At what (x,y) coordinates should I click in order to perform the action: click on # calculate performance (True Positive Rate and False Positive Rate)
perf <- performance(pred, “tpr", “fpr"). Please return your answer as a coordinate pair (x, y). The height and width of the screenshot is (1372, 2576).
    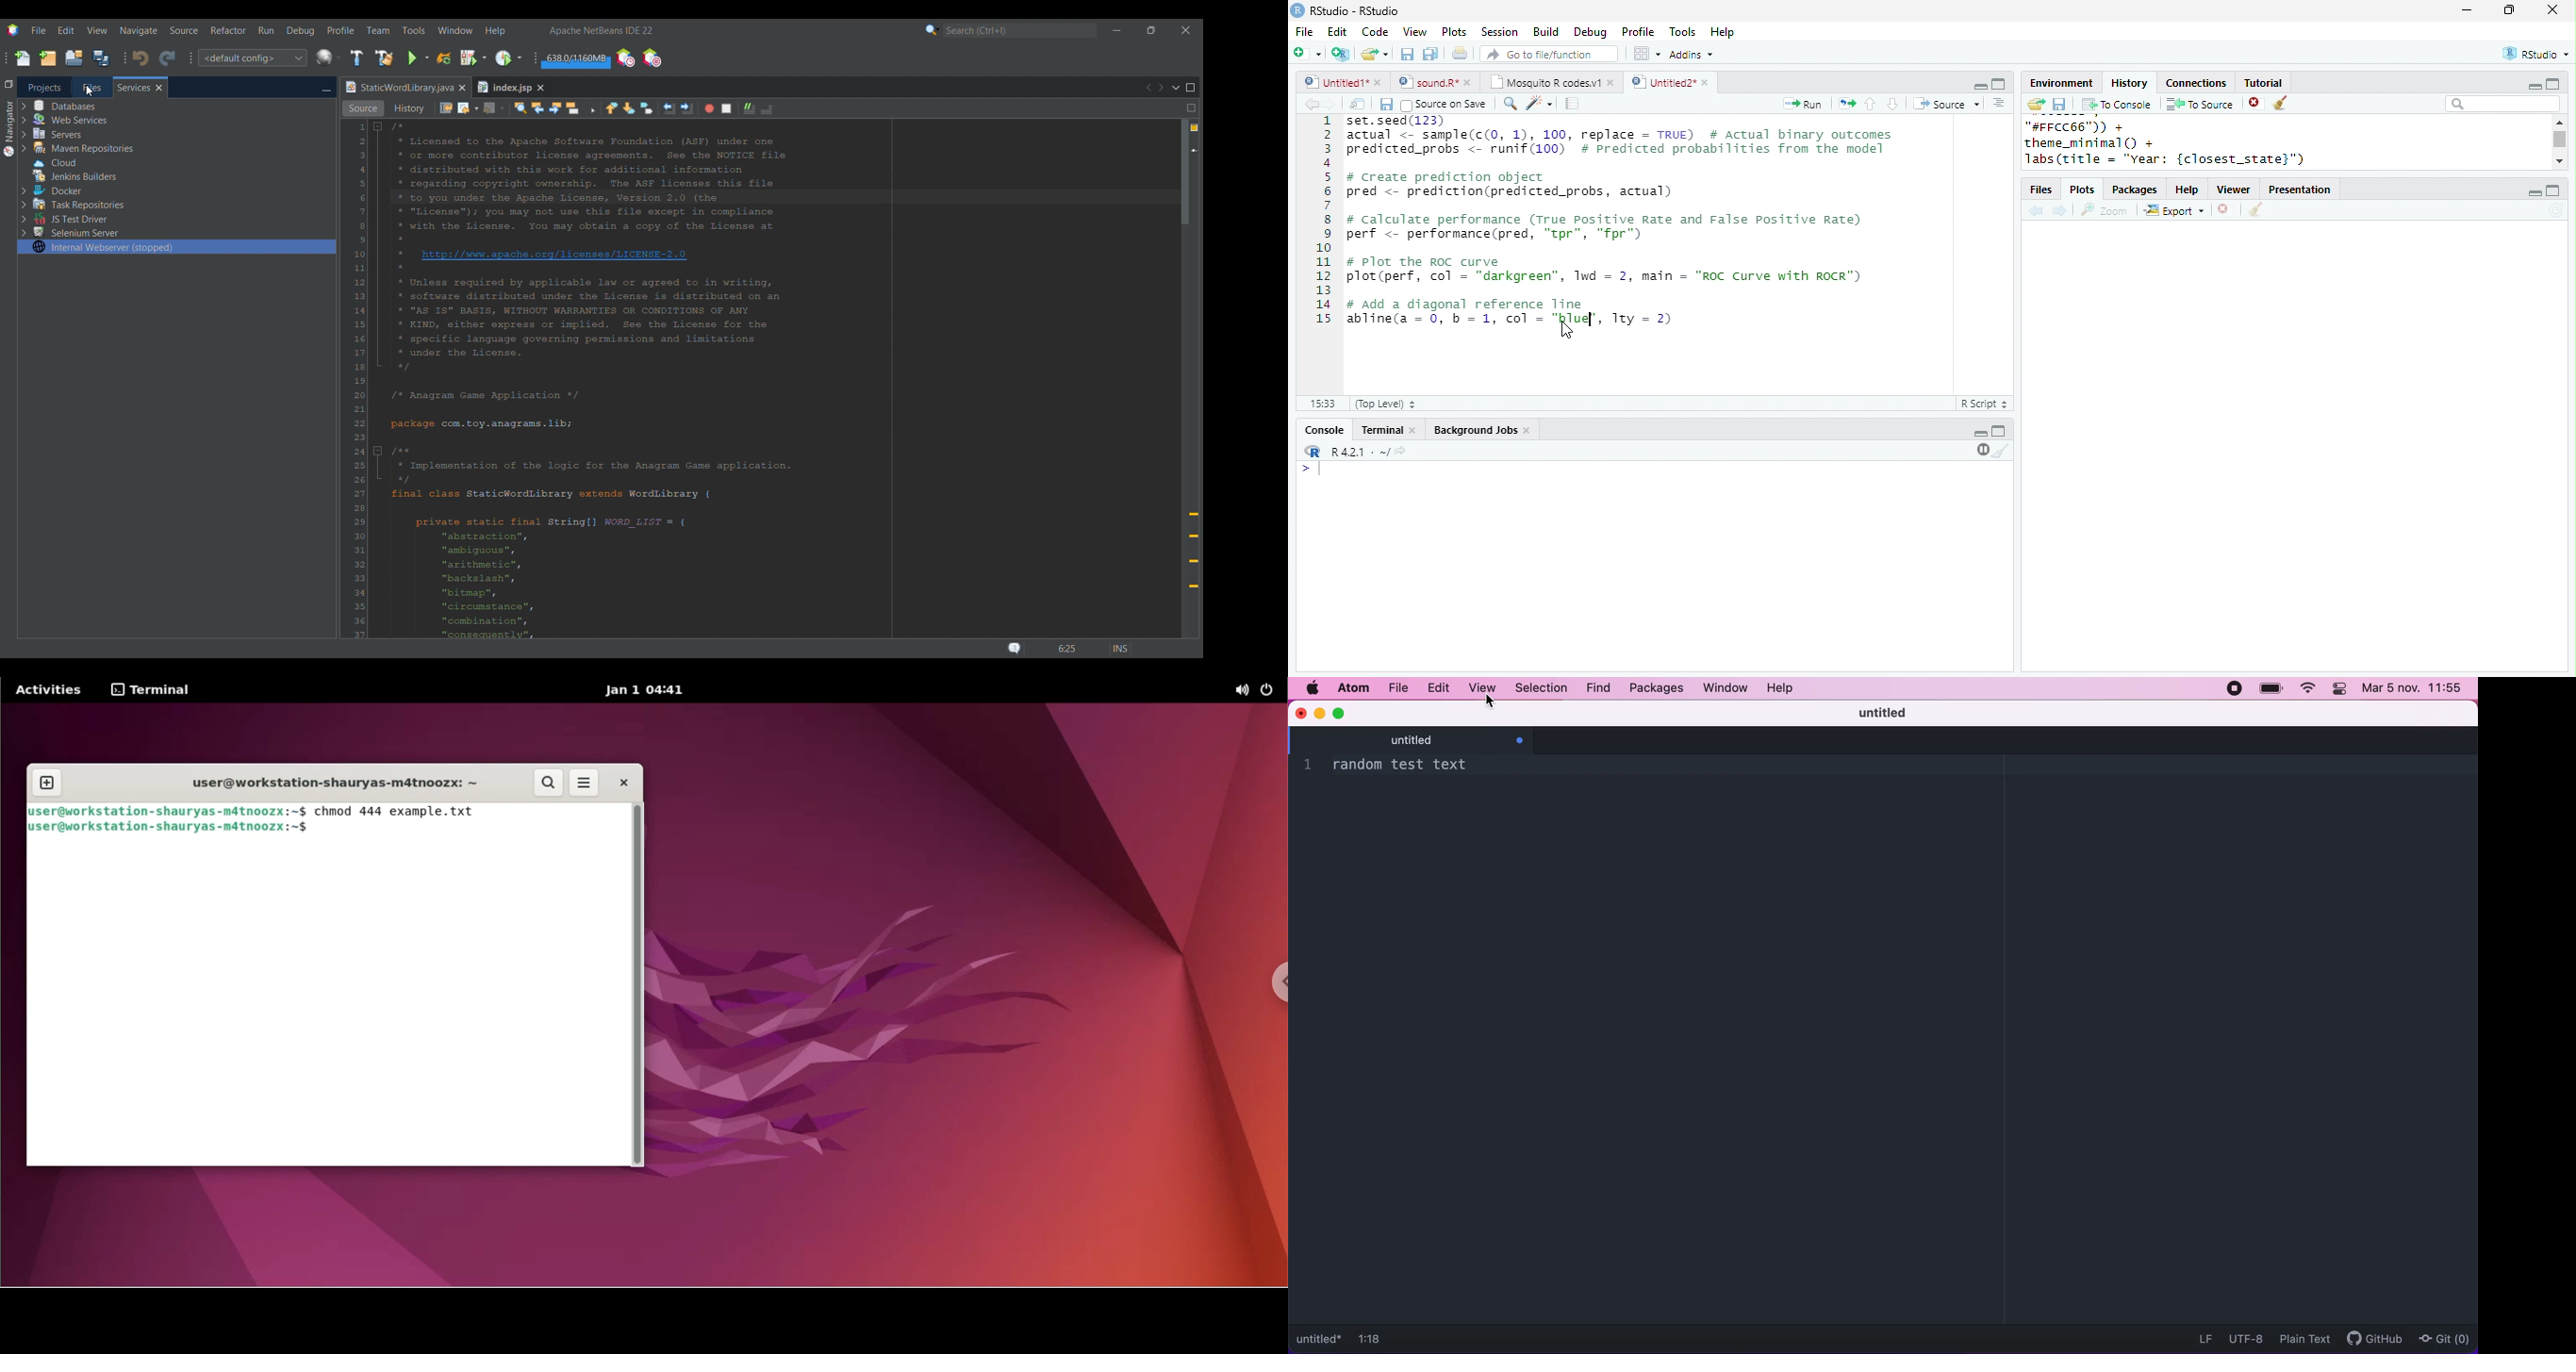
    Looking at the image, I should click on (1605, 226).